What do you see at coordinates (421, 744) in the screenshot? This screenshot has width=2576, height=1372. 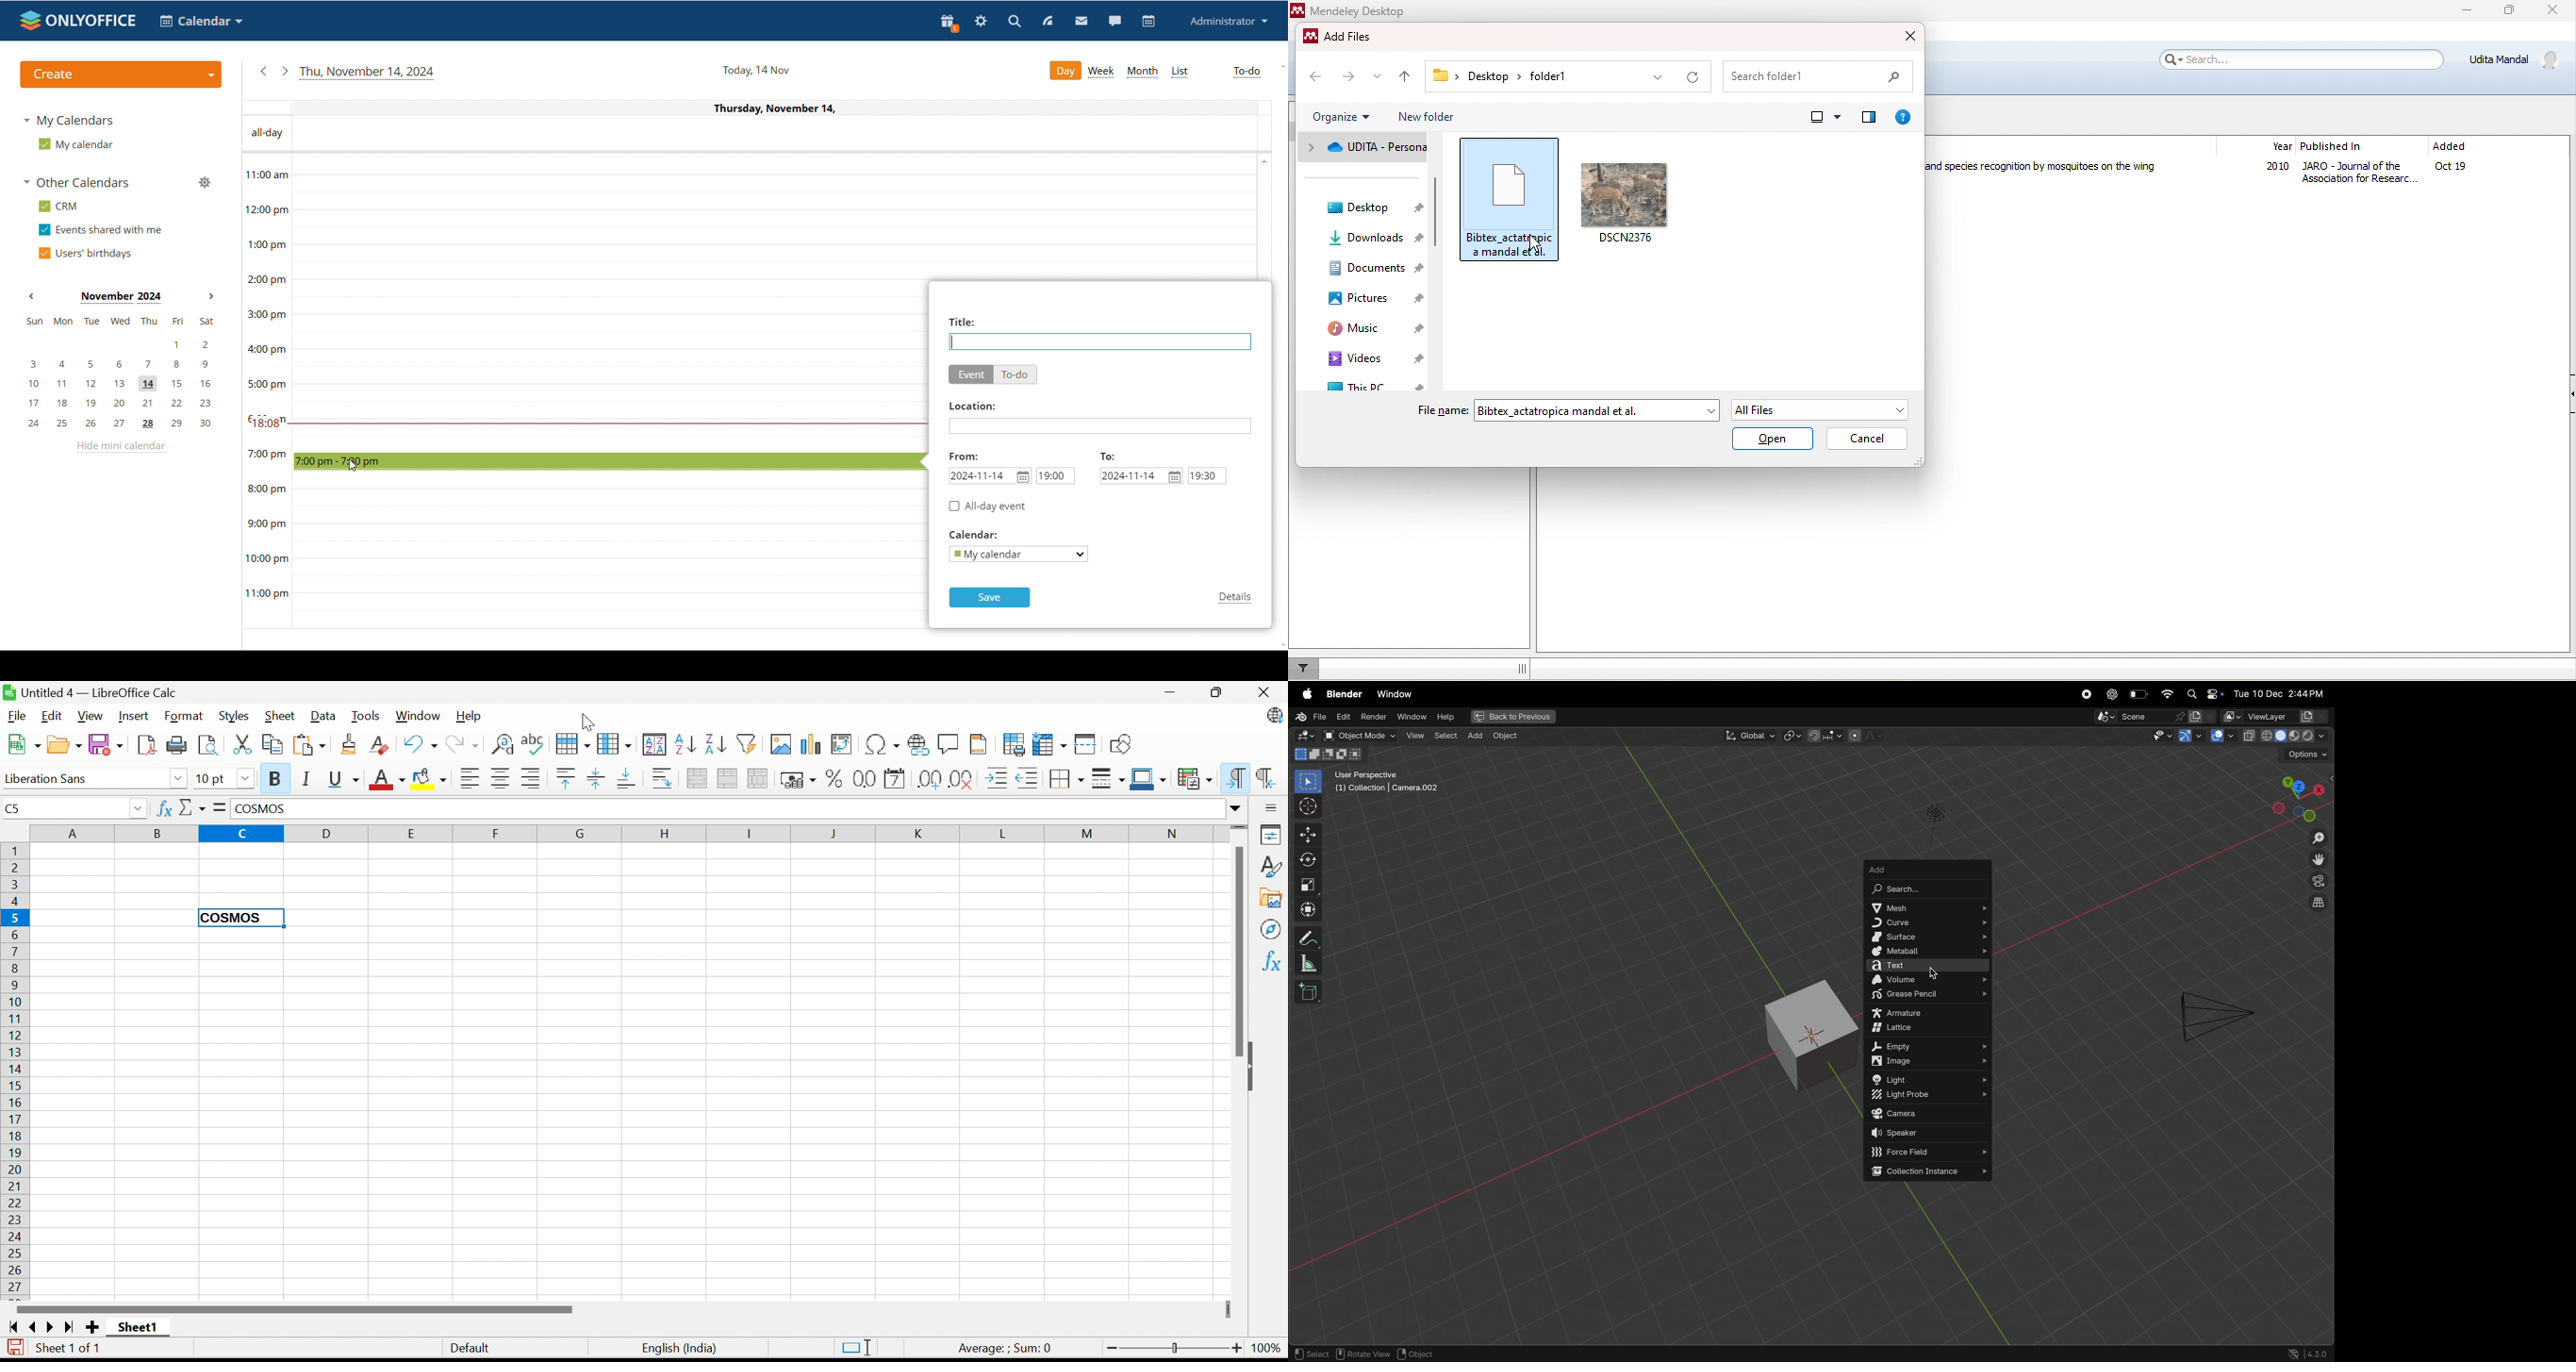 I see `Undo` at bounding box center [421, 744].